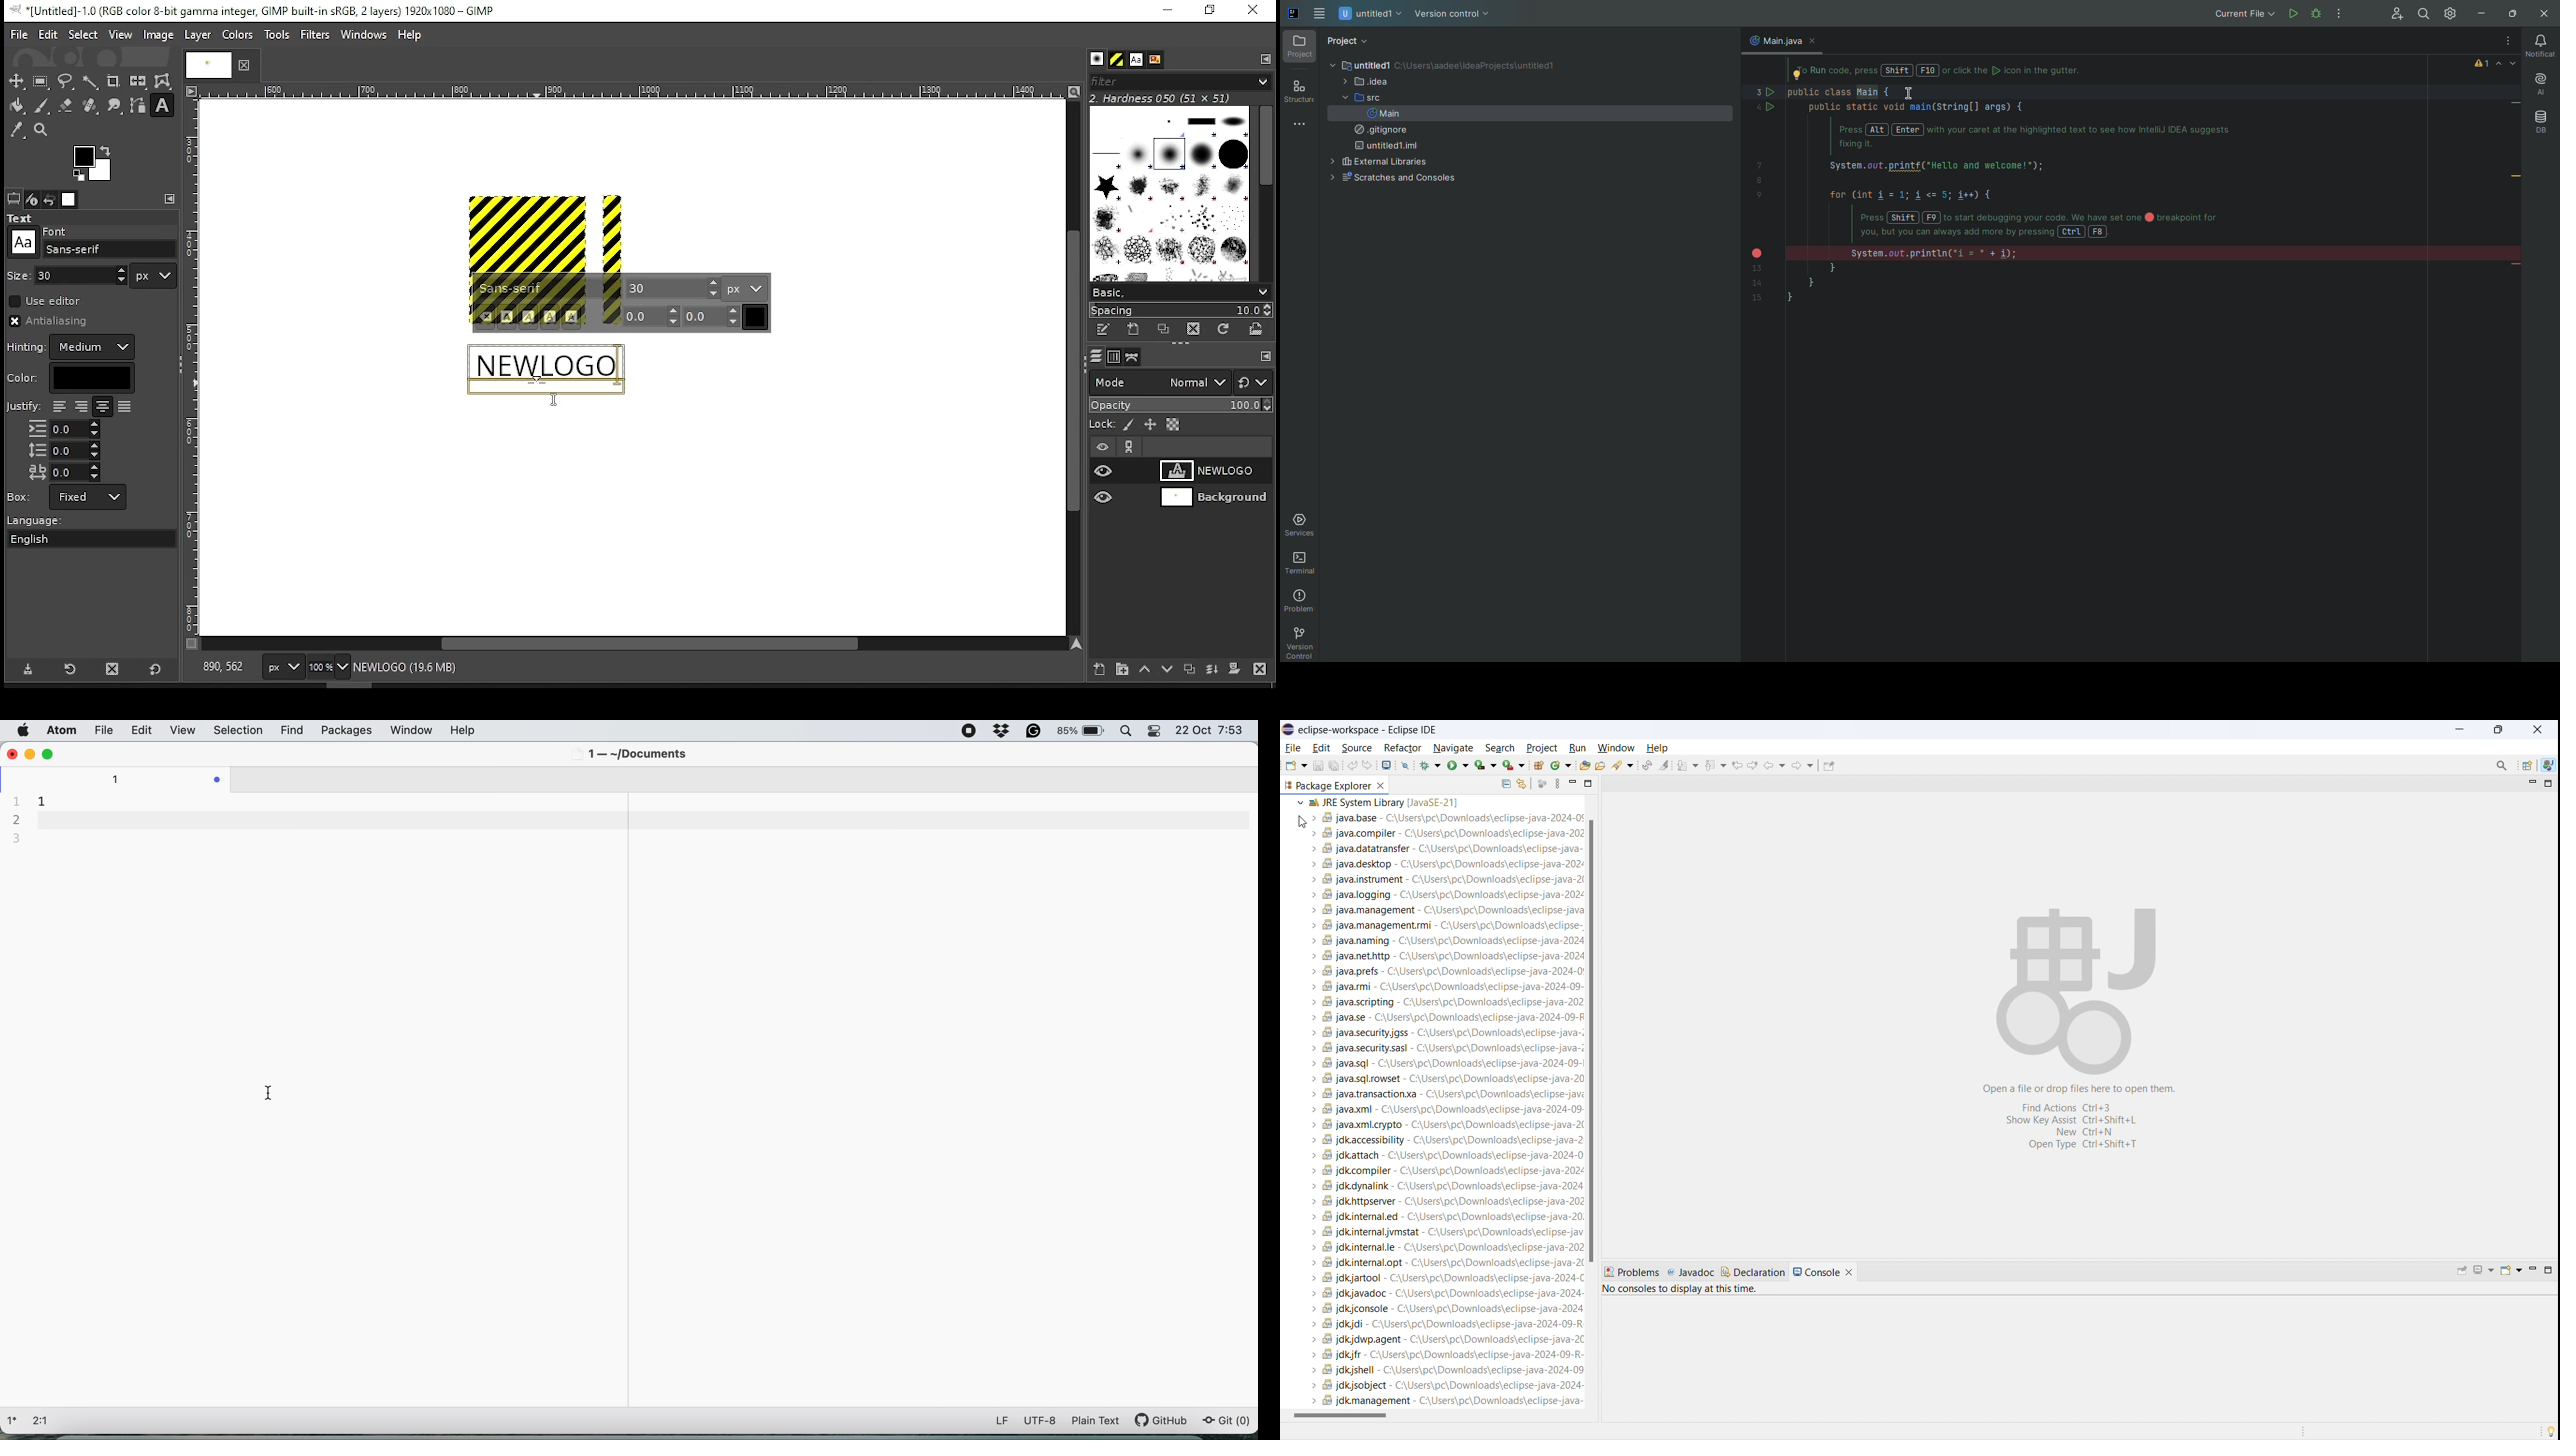 This screenshot has width=2576, height=1456. Describe the element at coordinates (101, 730) in the screenshot. I see `file` at that location.